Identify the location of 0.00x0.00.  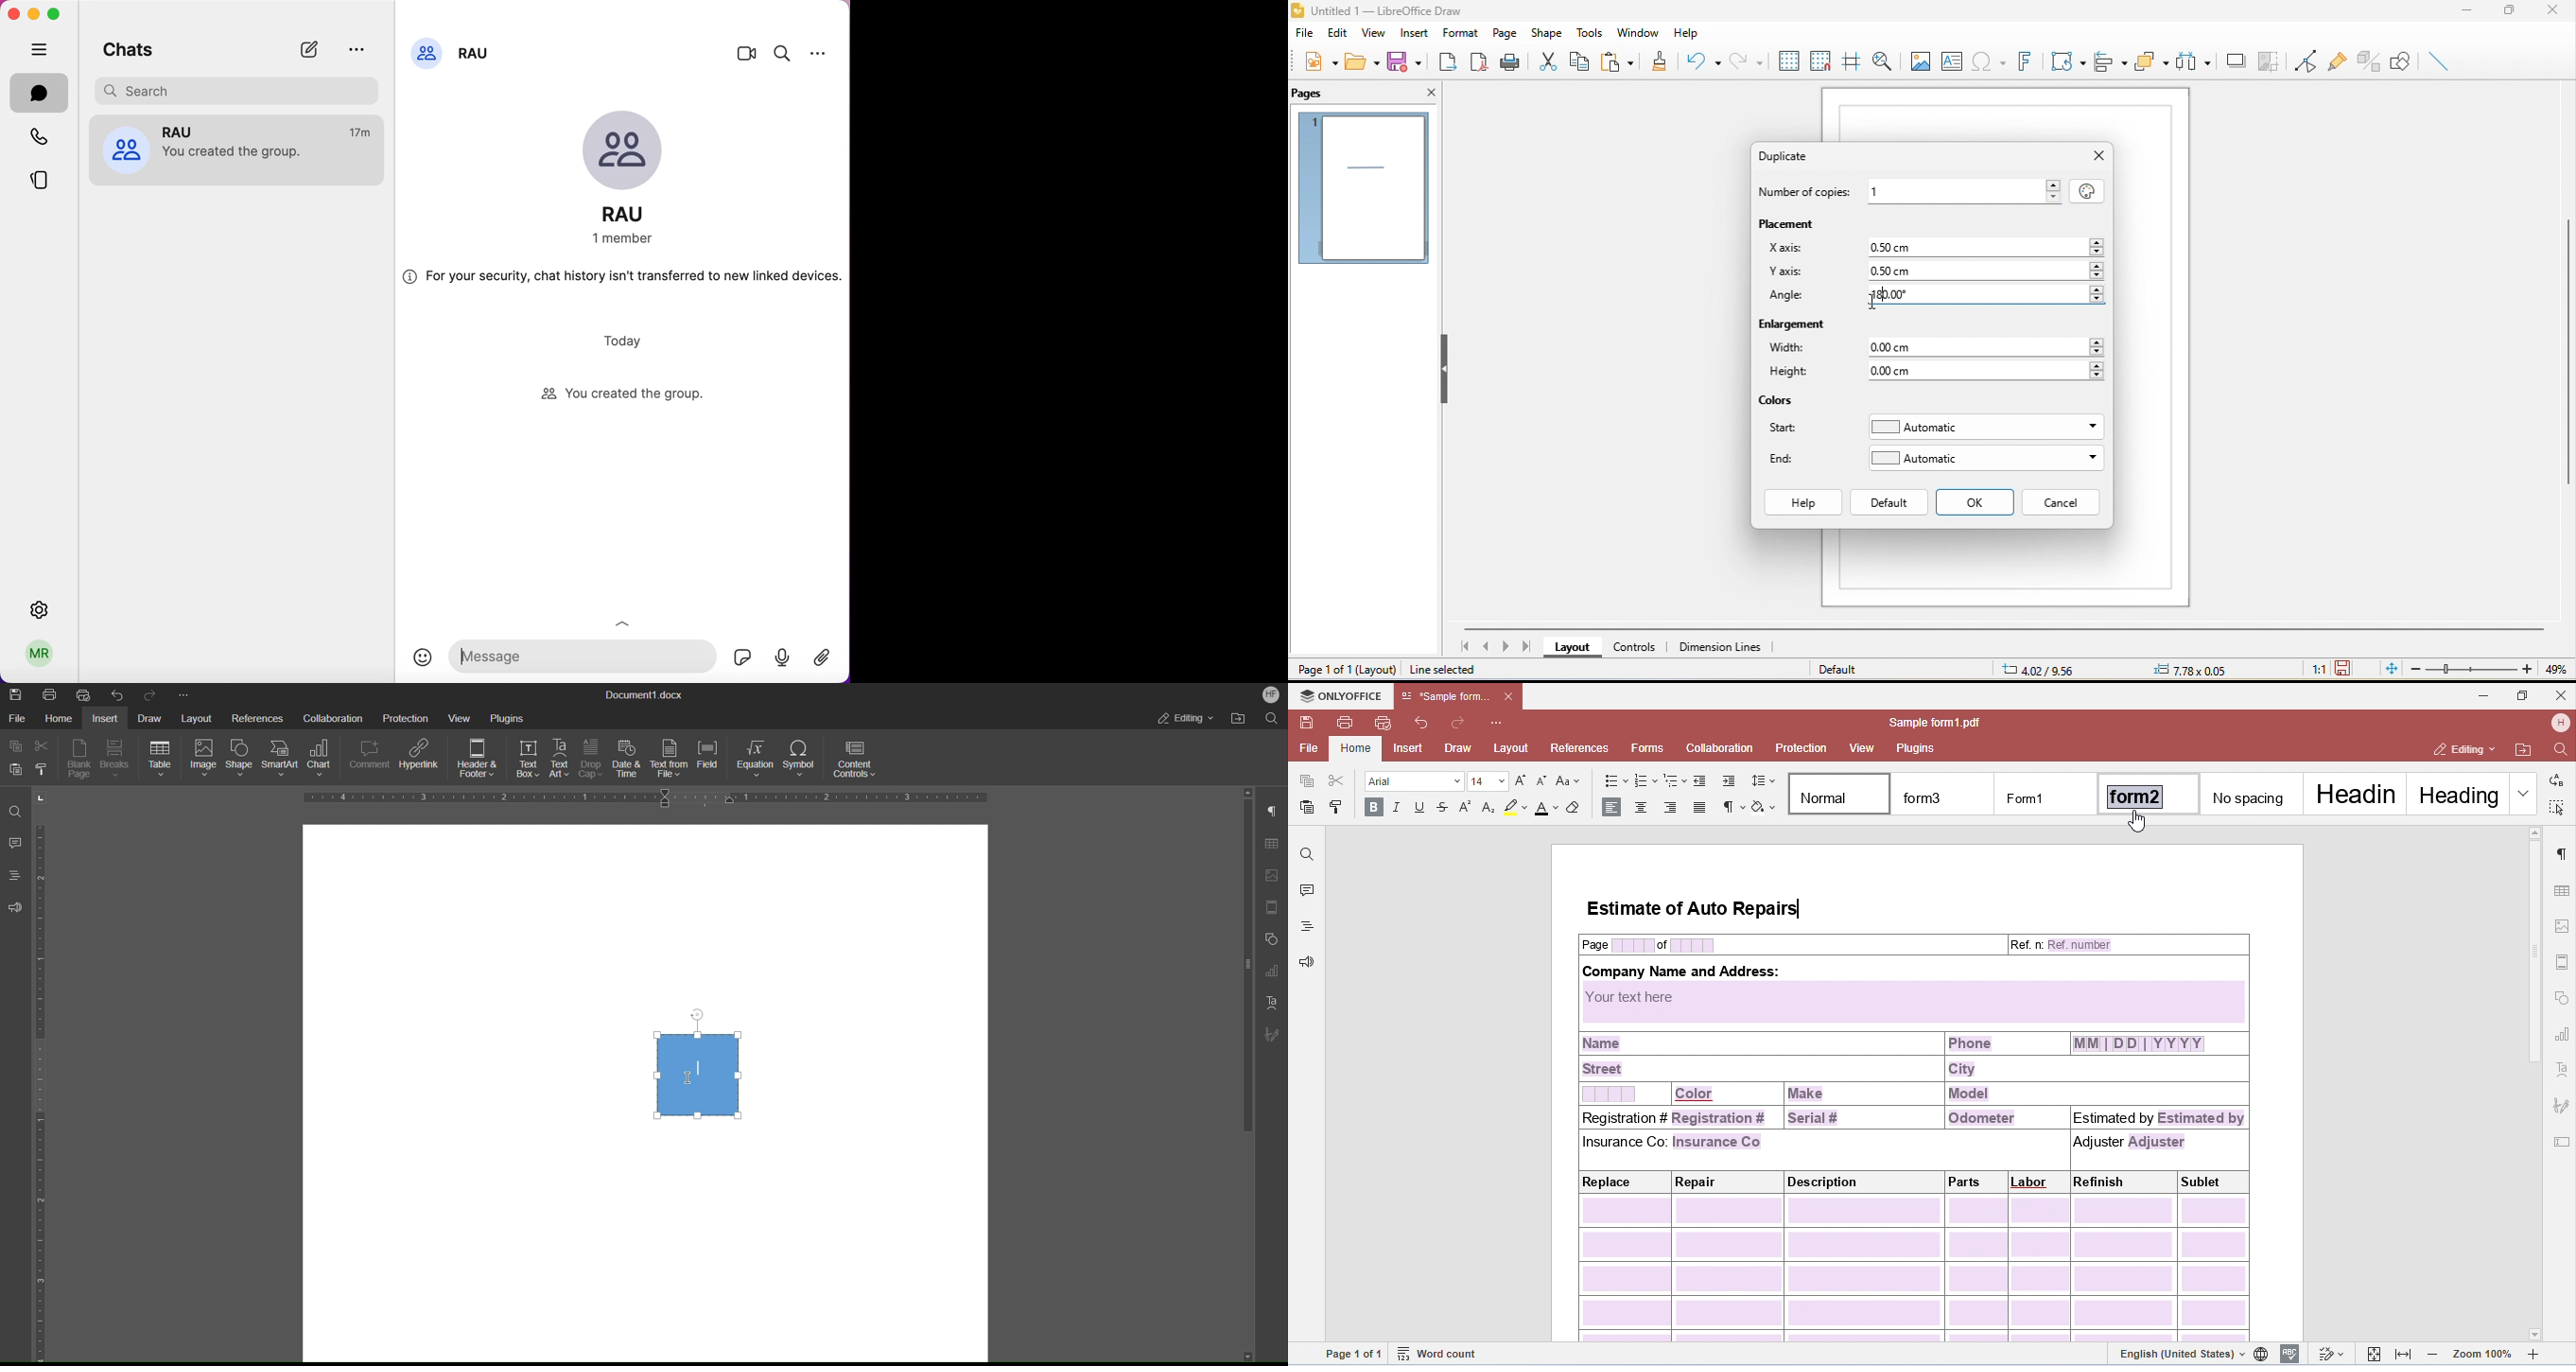
(2188, 671).